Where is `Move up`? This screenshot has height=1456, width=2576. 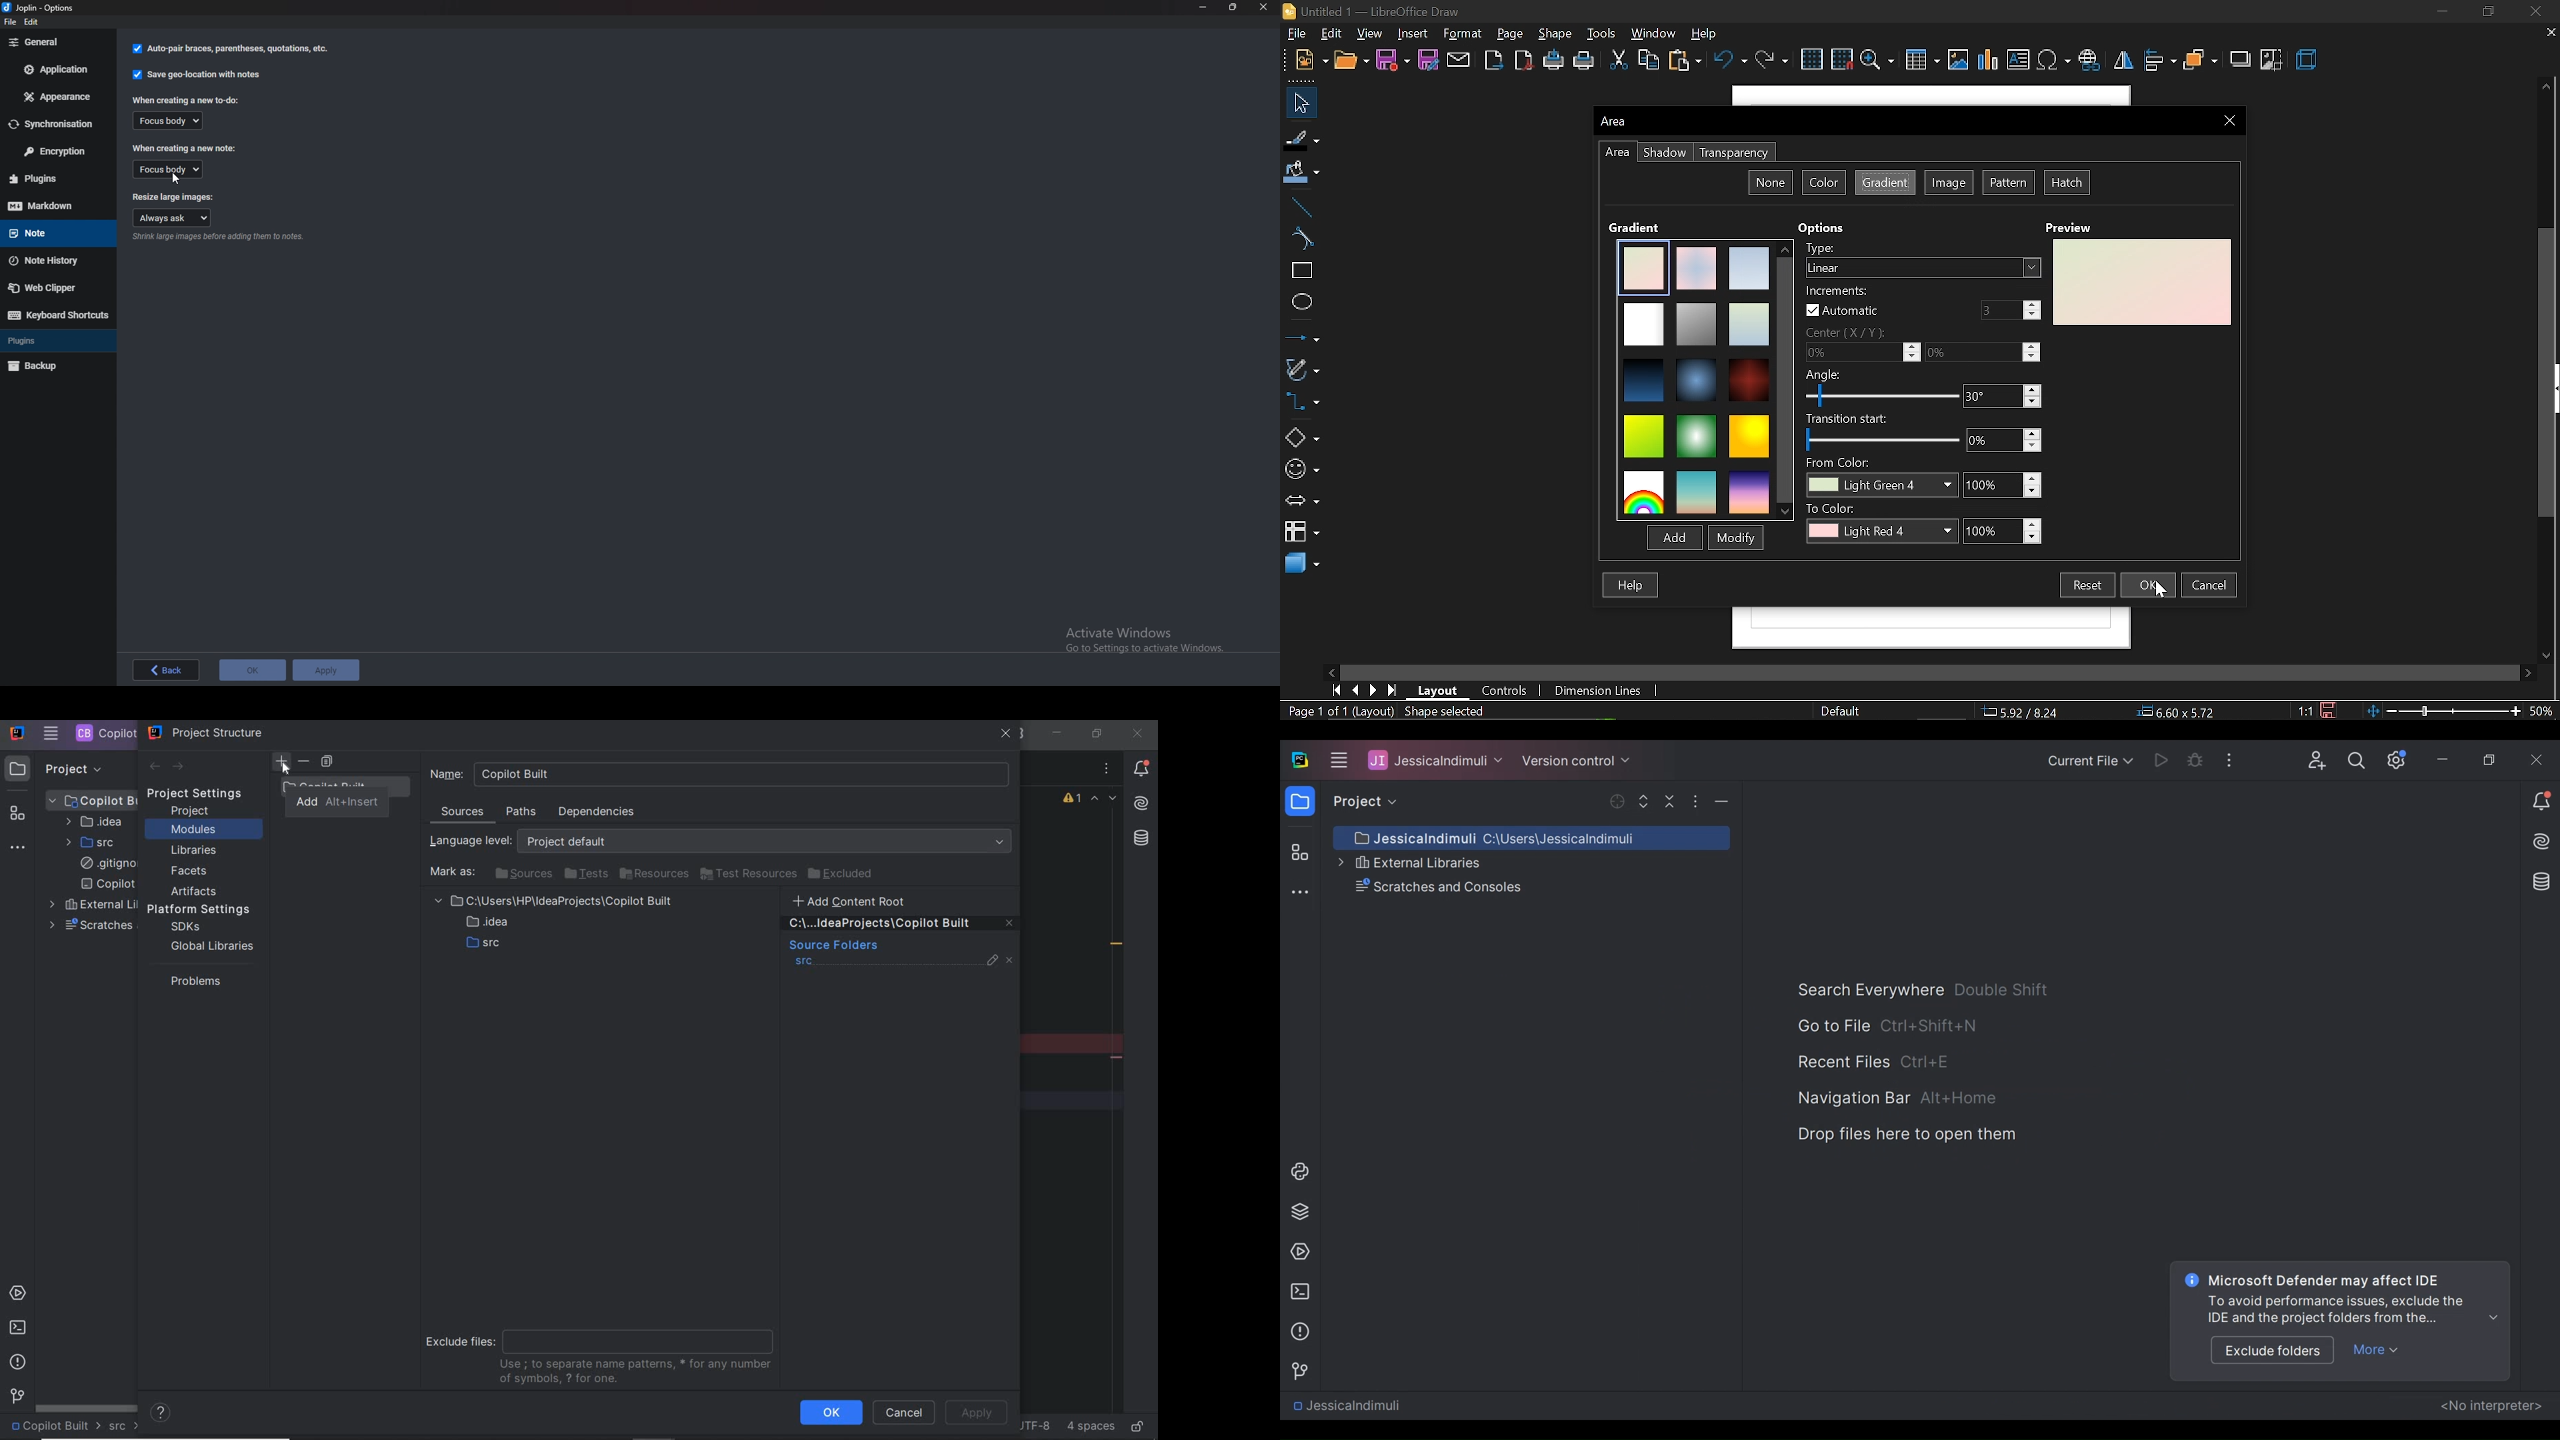
Move up is located at coordinates (2545, 87).